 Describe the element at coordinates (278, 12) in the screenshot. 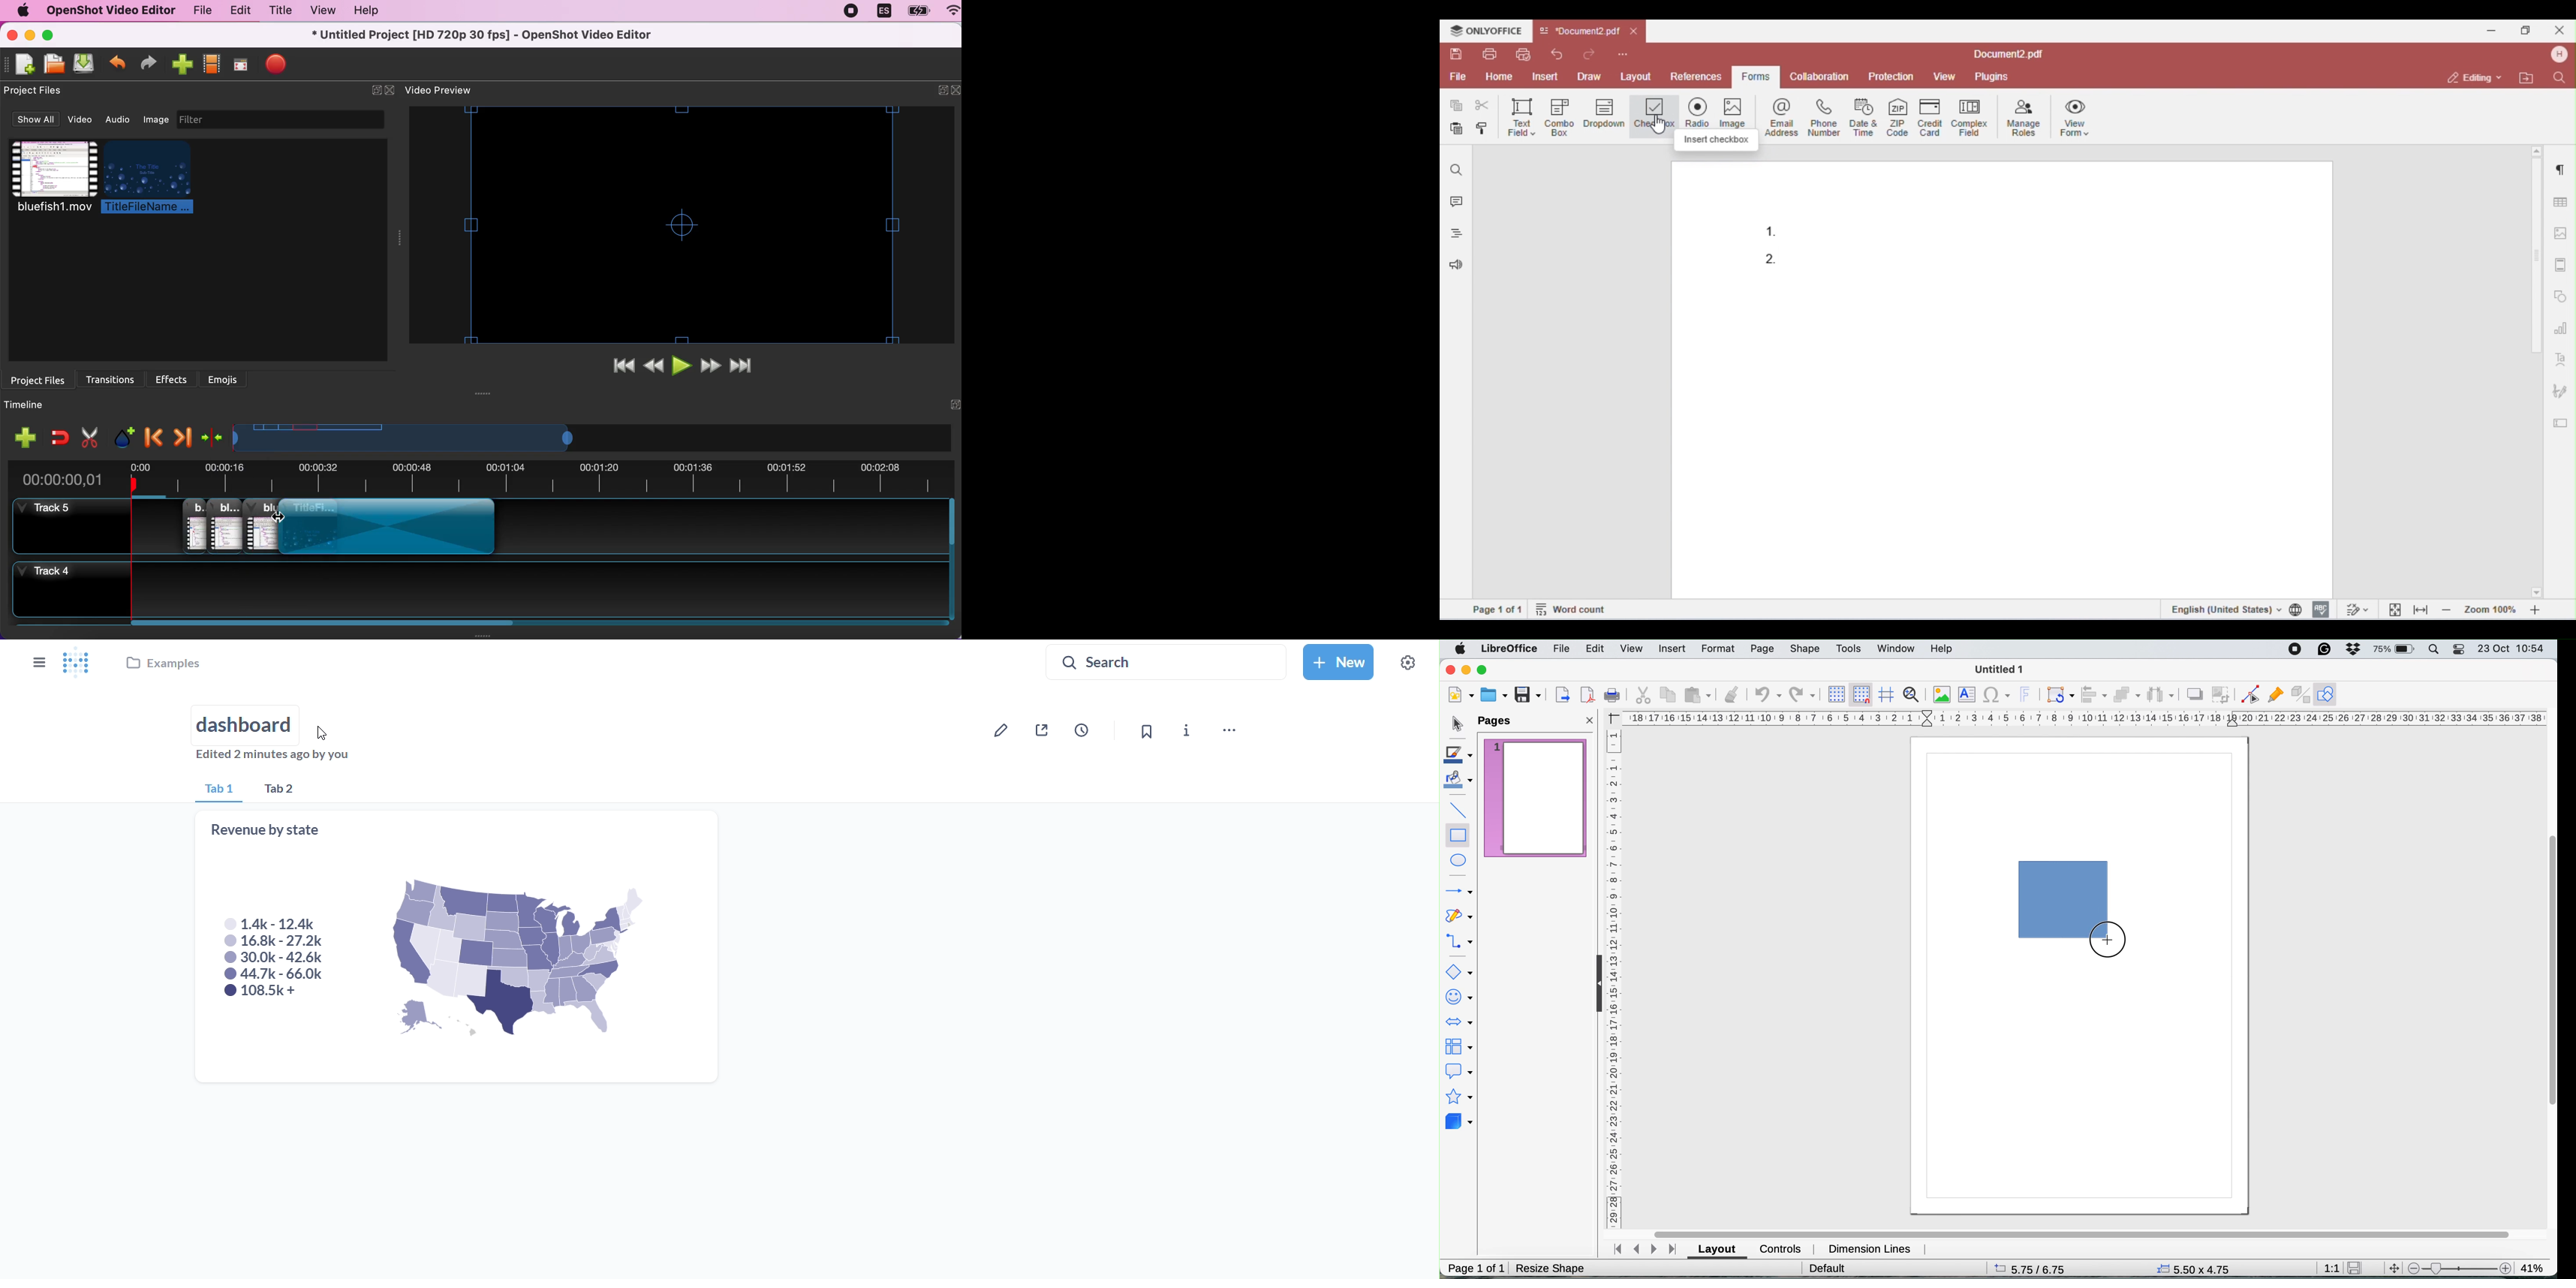

I see `title` at that location.